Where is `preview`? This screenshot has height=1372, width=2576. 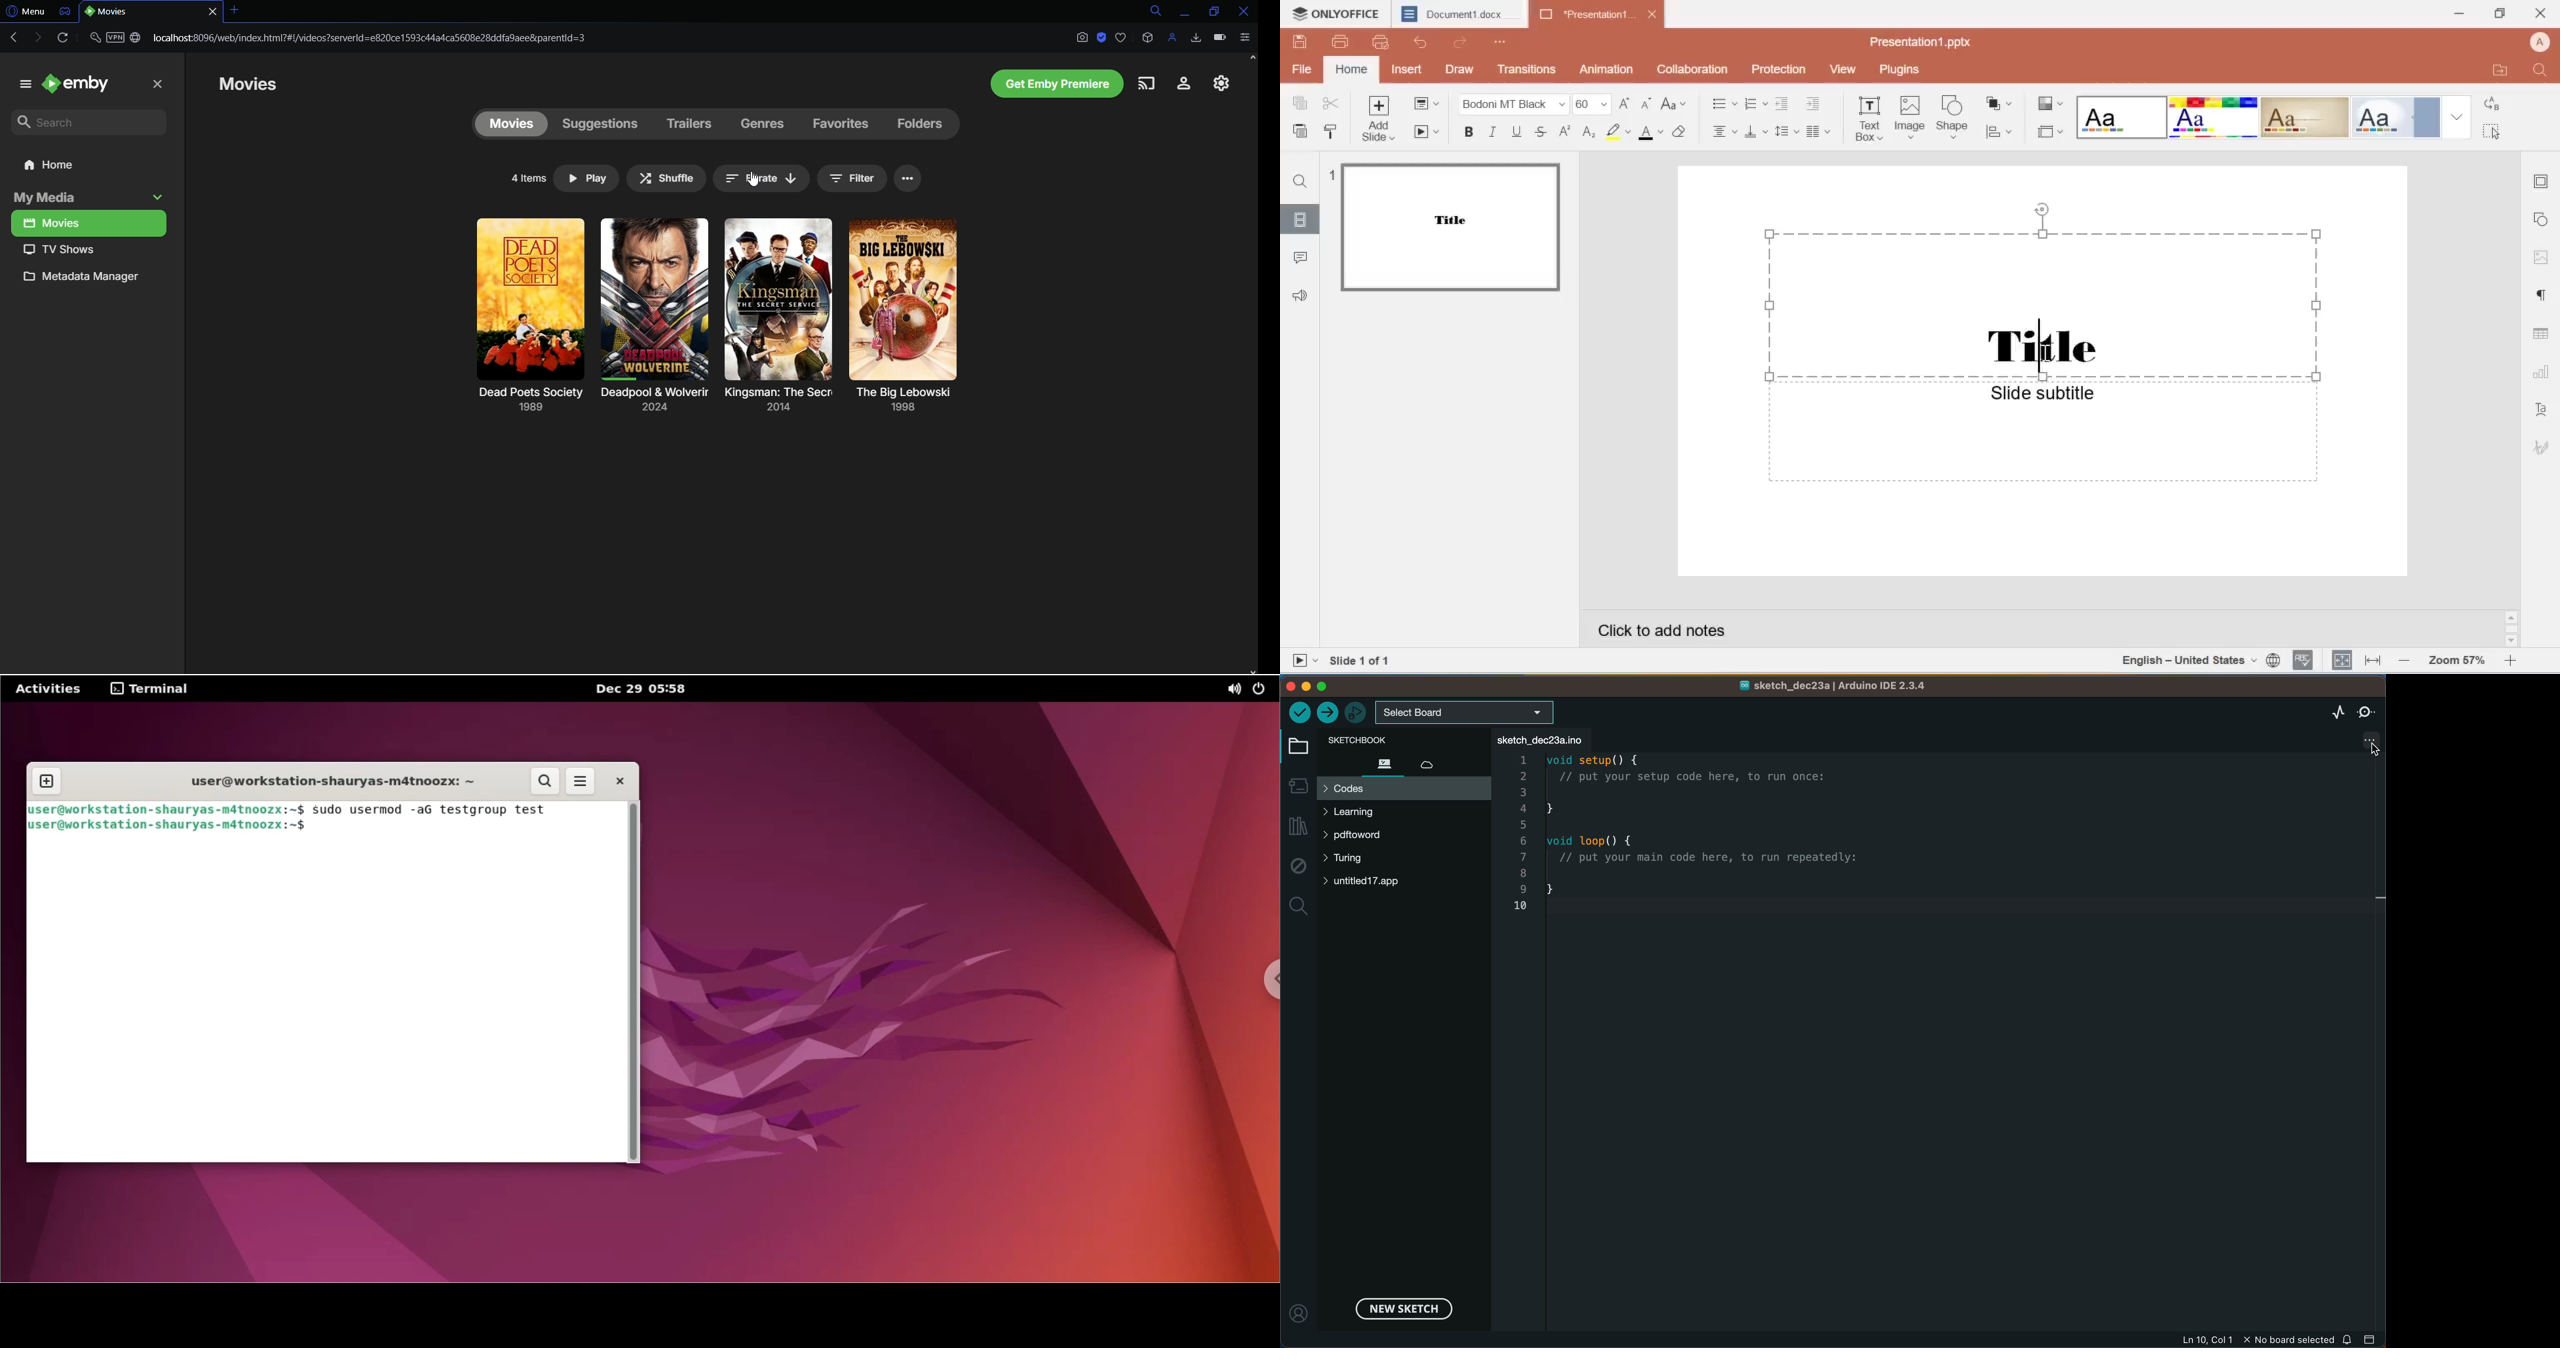
preview is located at coordinates (1383, 44).